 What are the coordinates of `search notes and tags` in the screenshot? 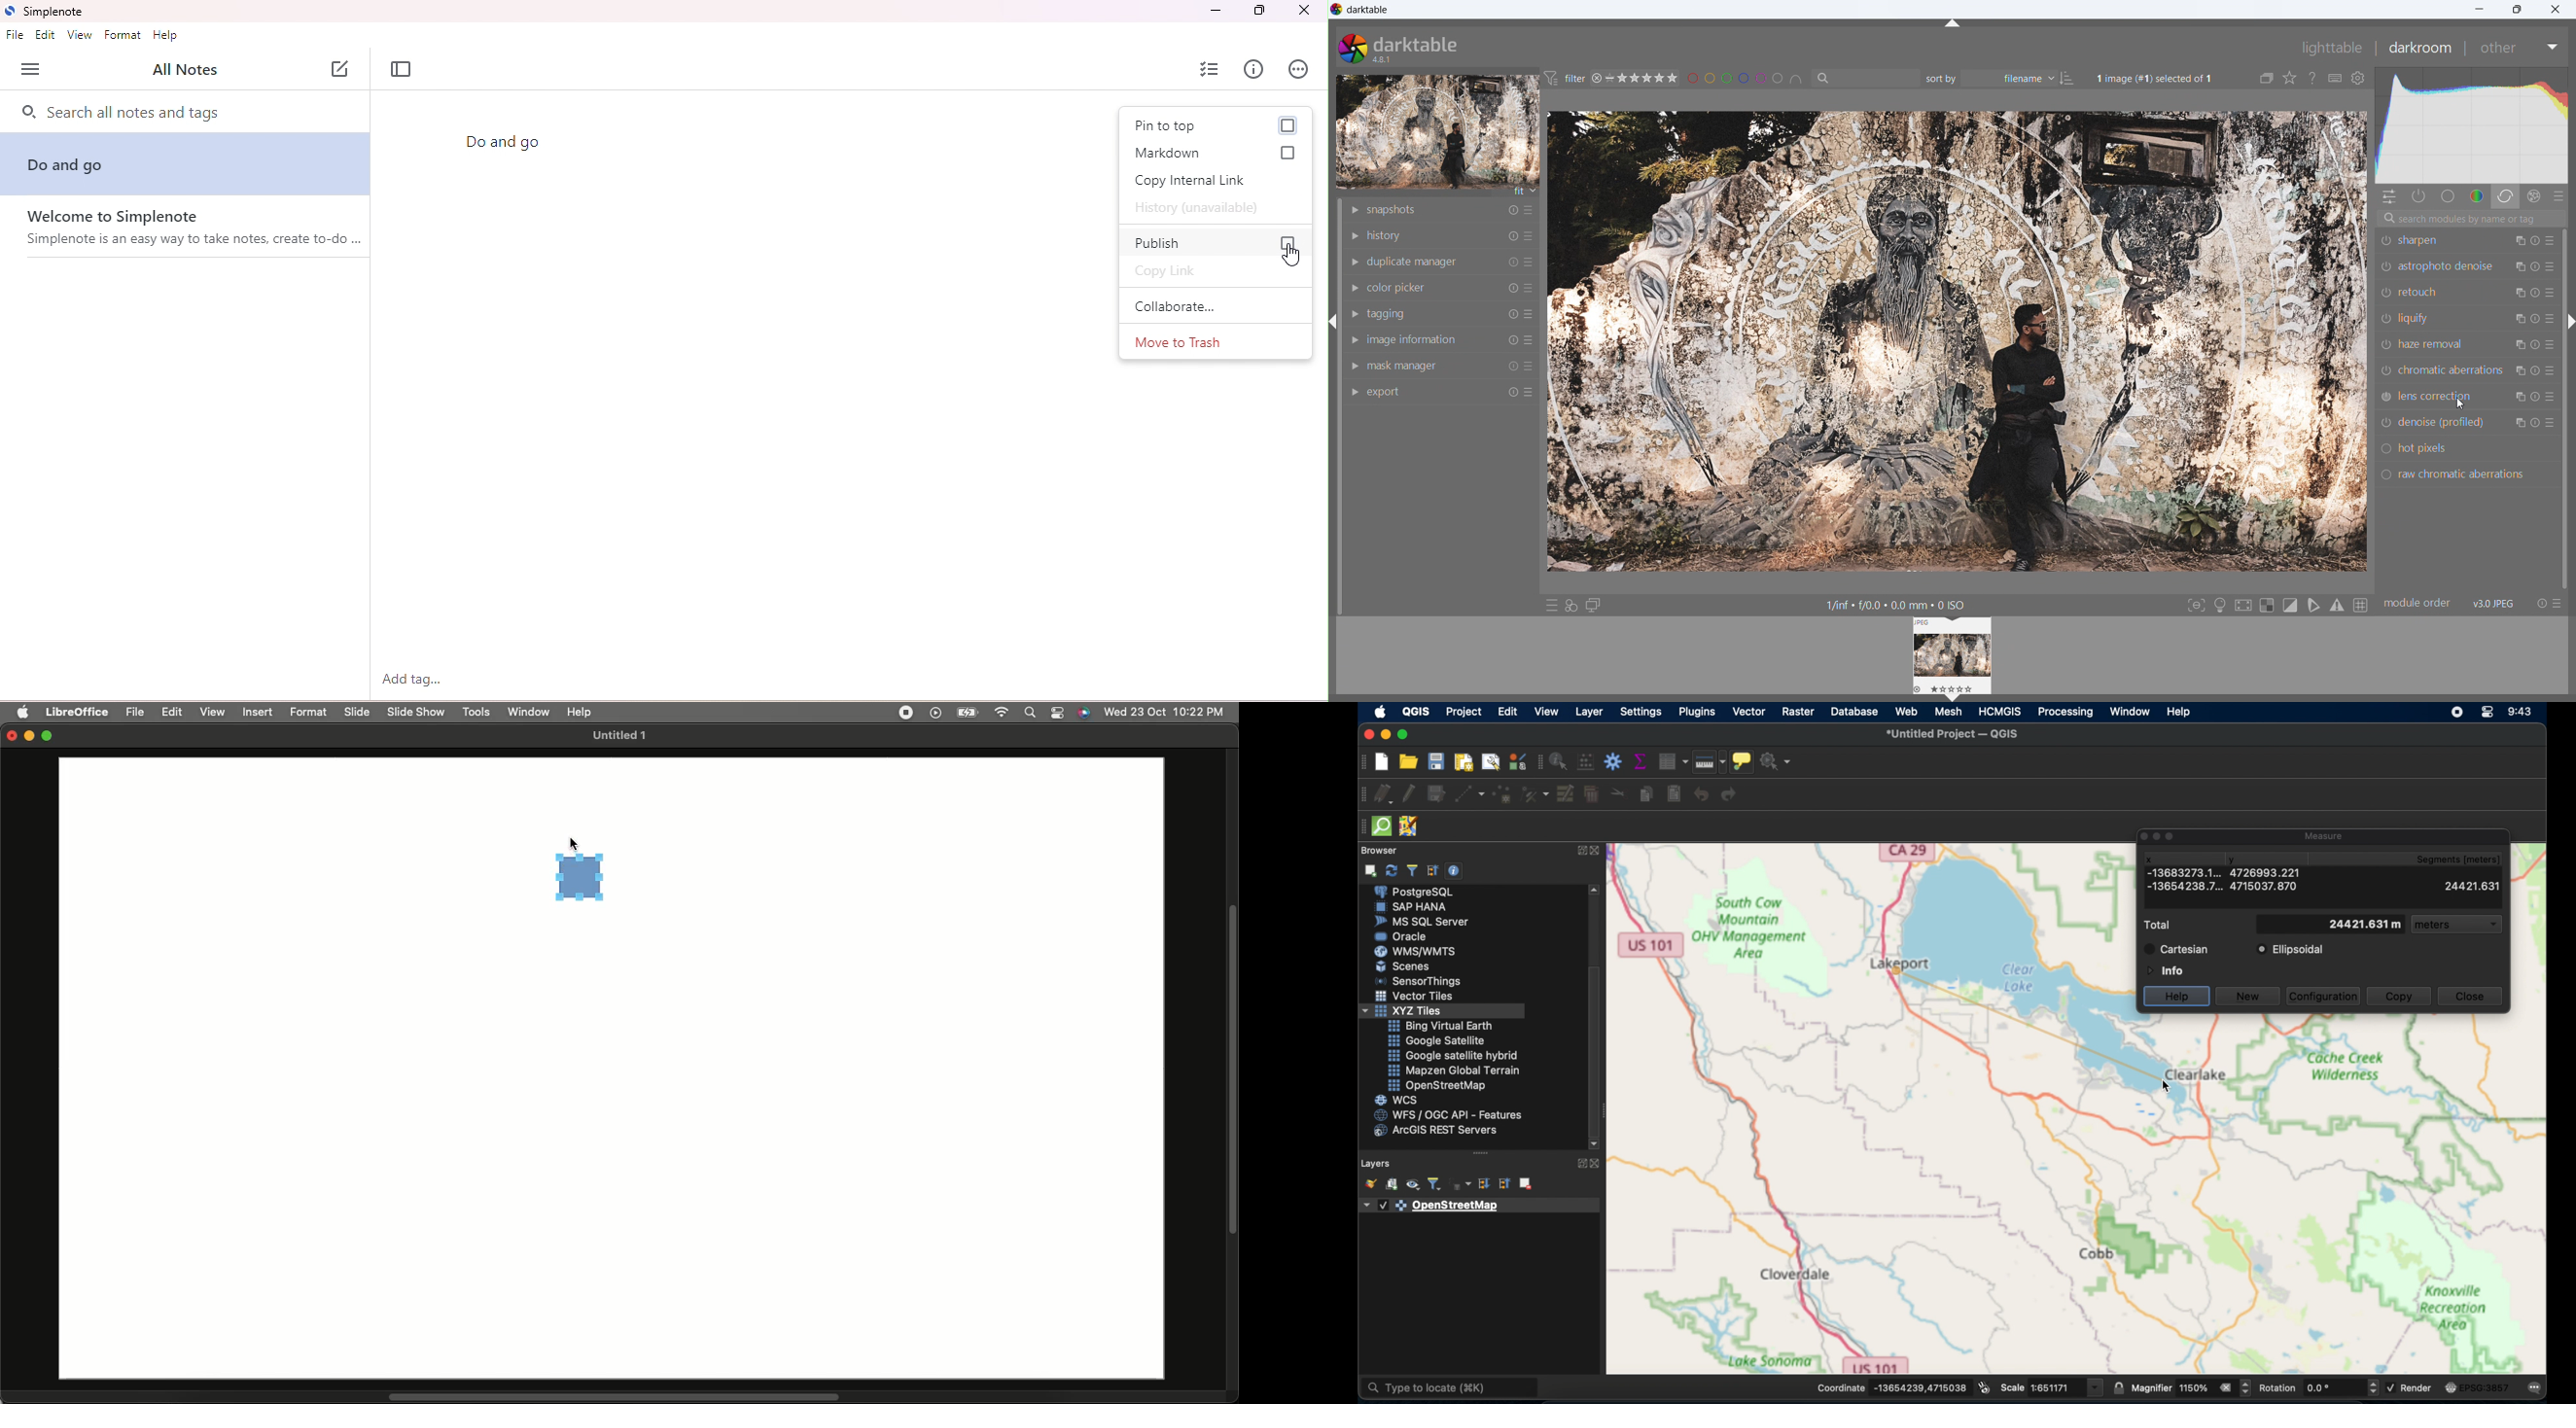 It's located at (184, 115).